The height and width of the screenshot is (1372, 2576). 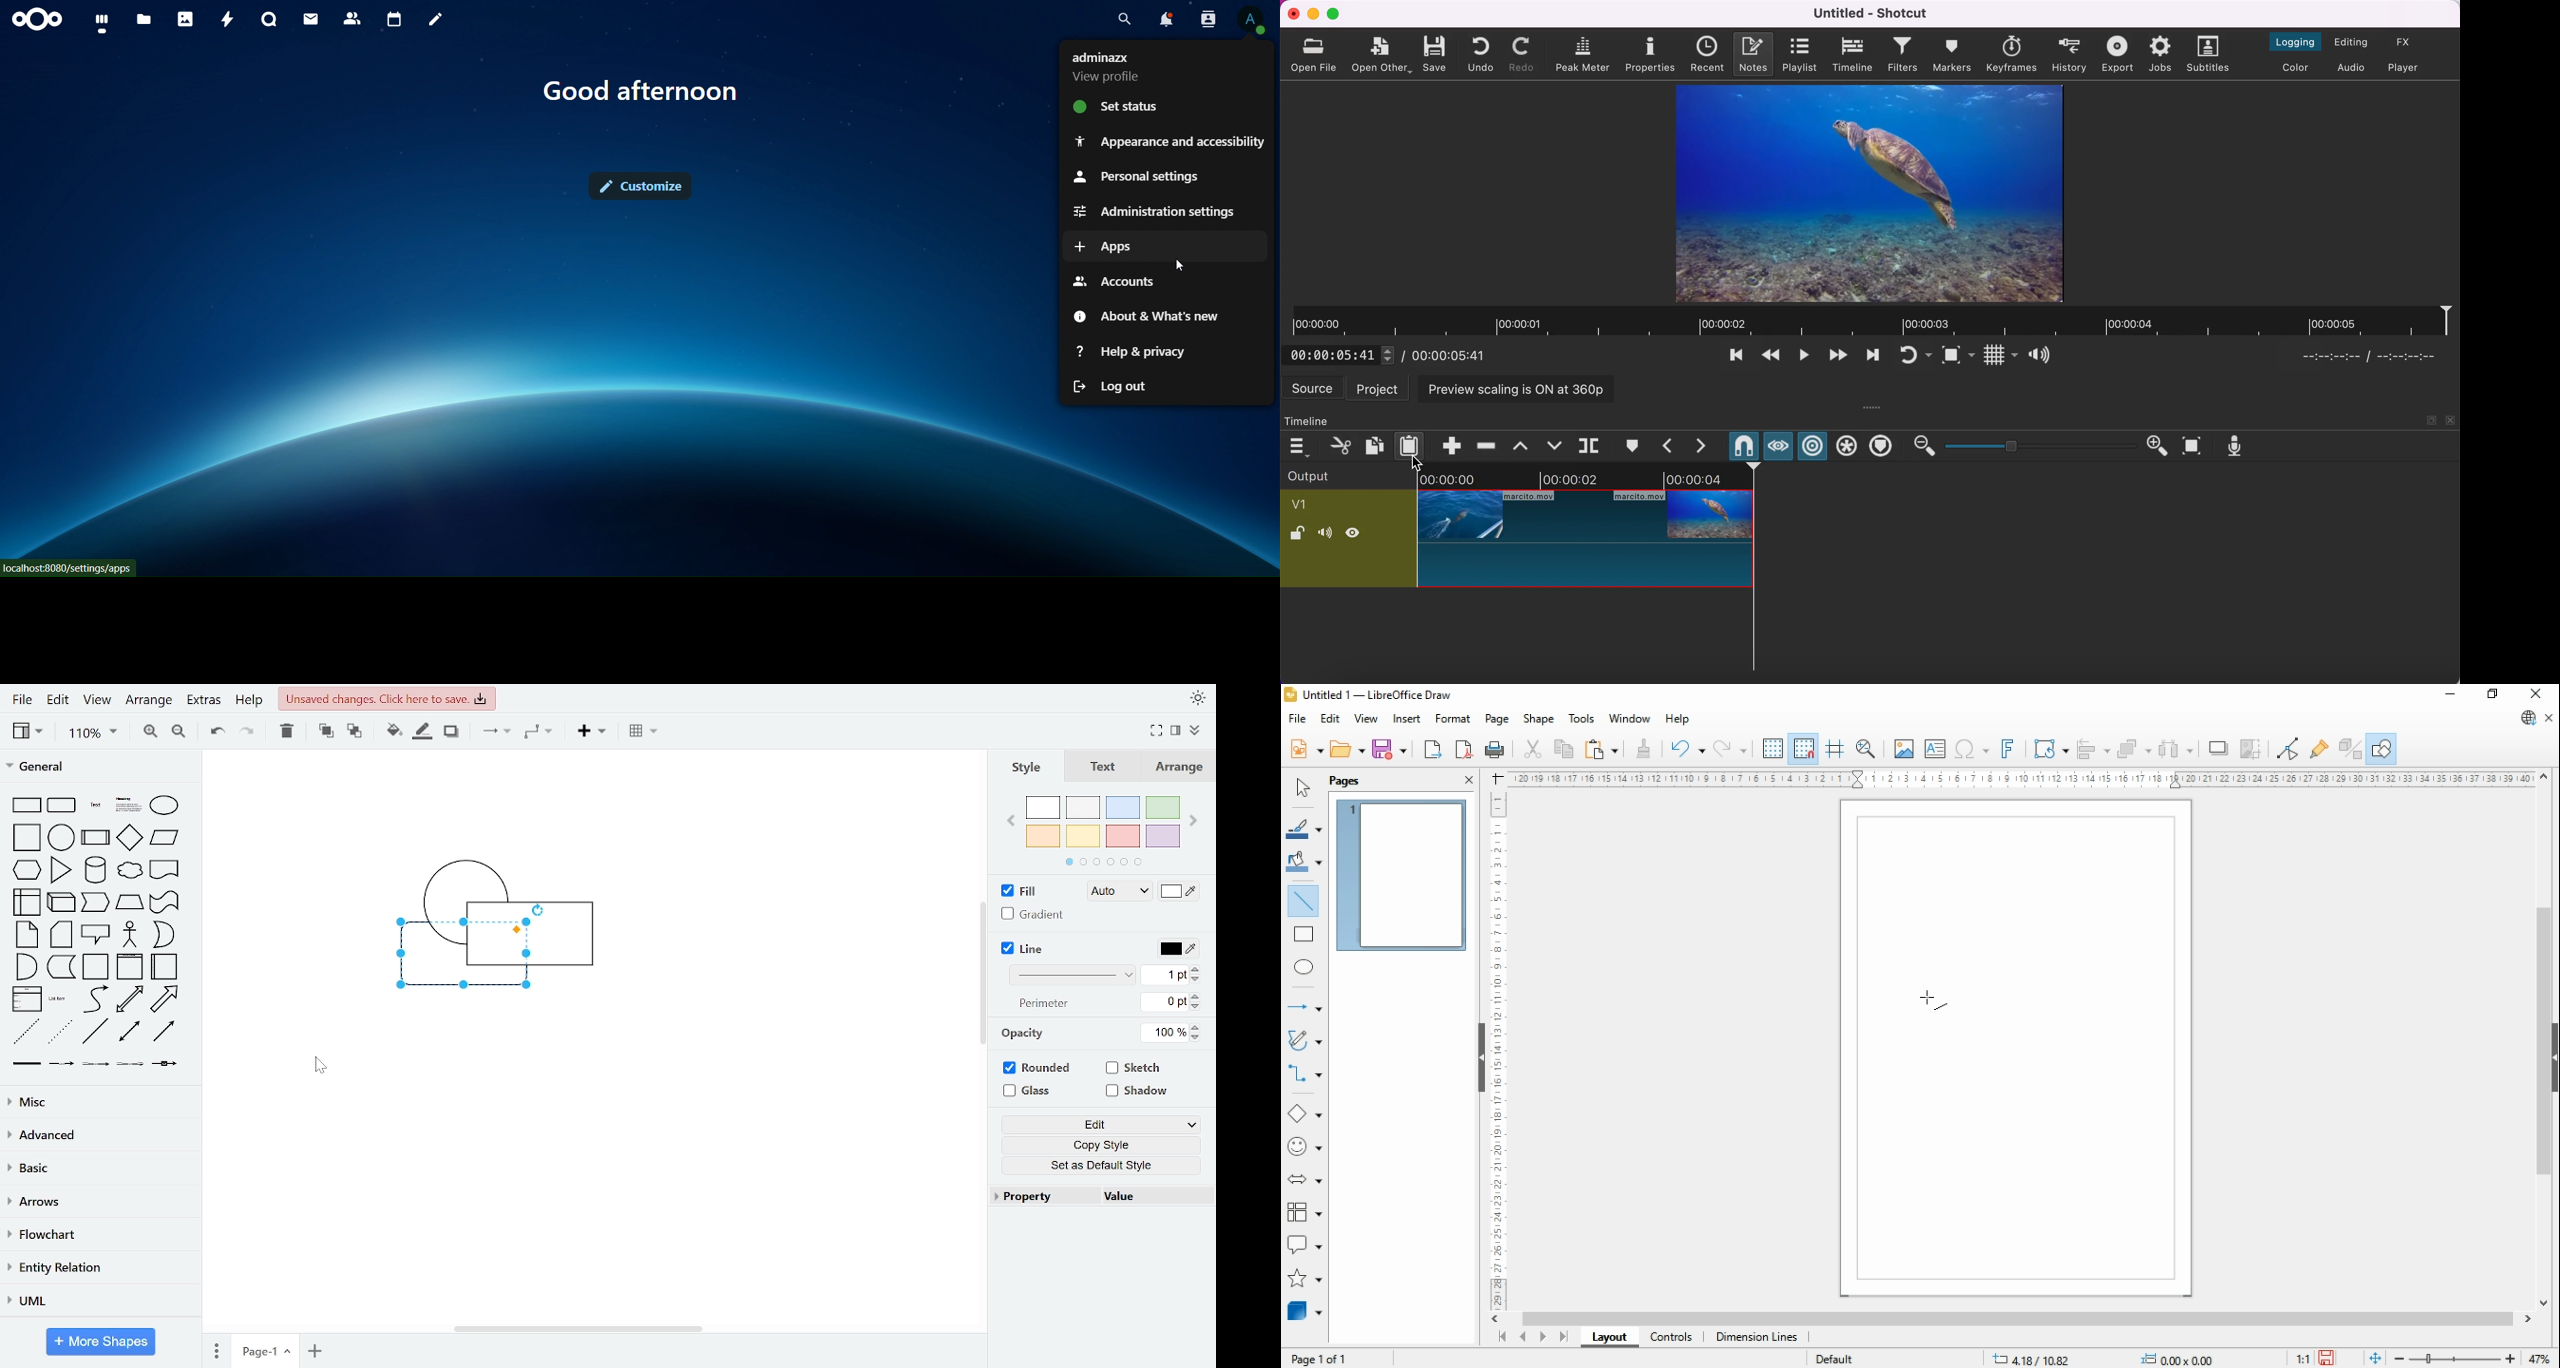 I want to click on , so click(x=1957, y=355).